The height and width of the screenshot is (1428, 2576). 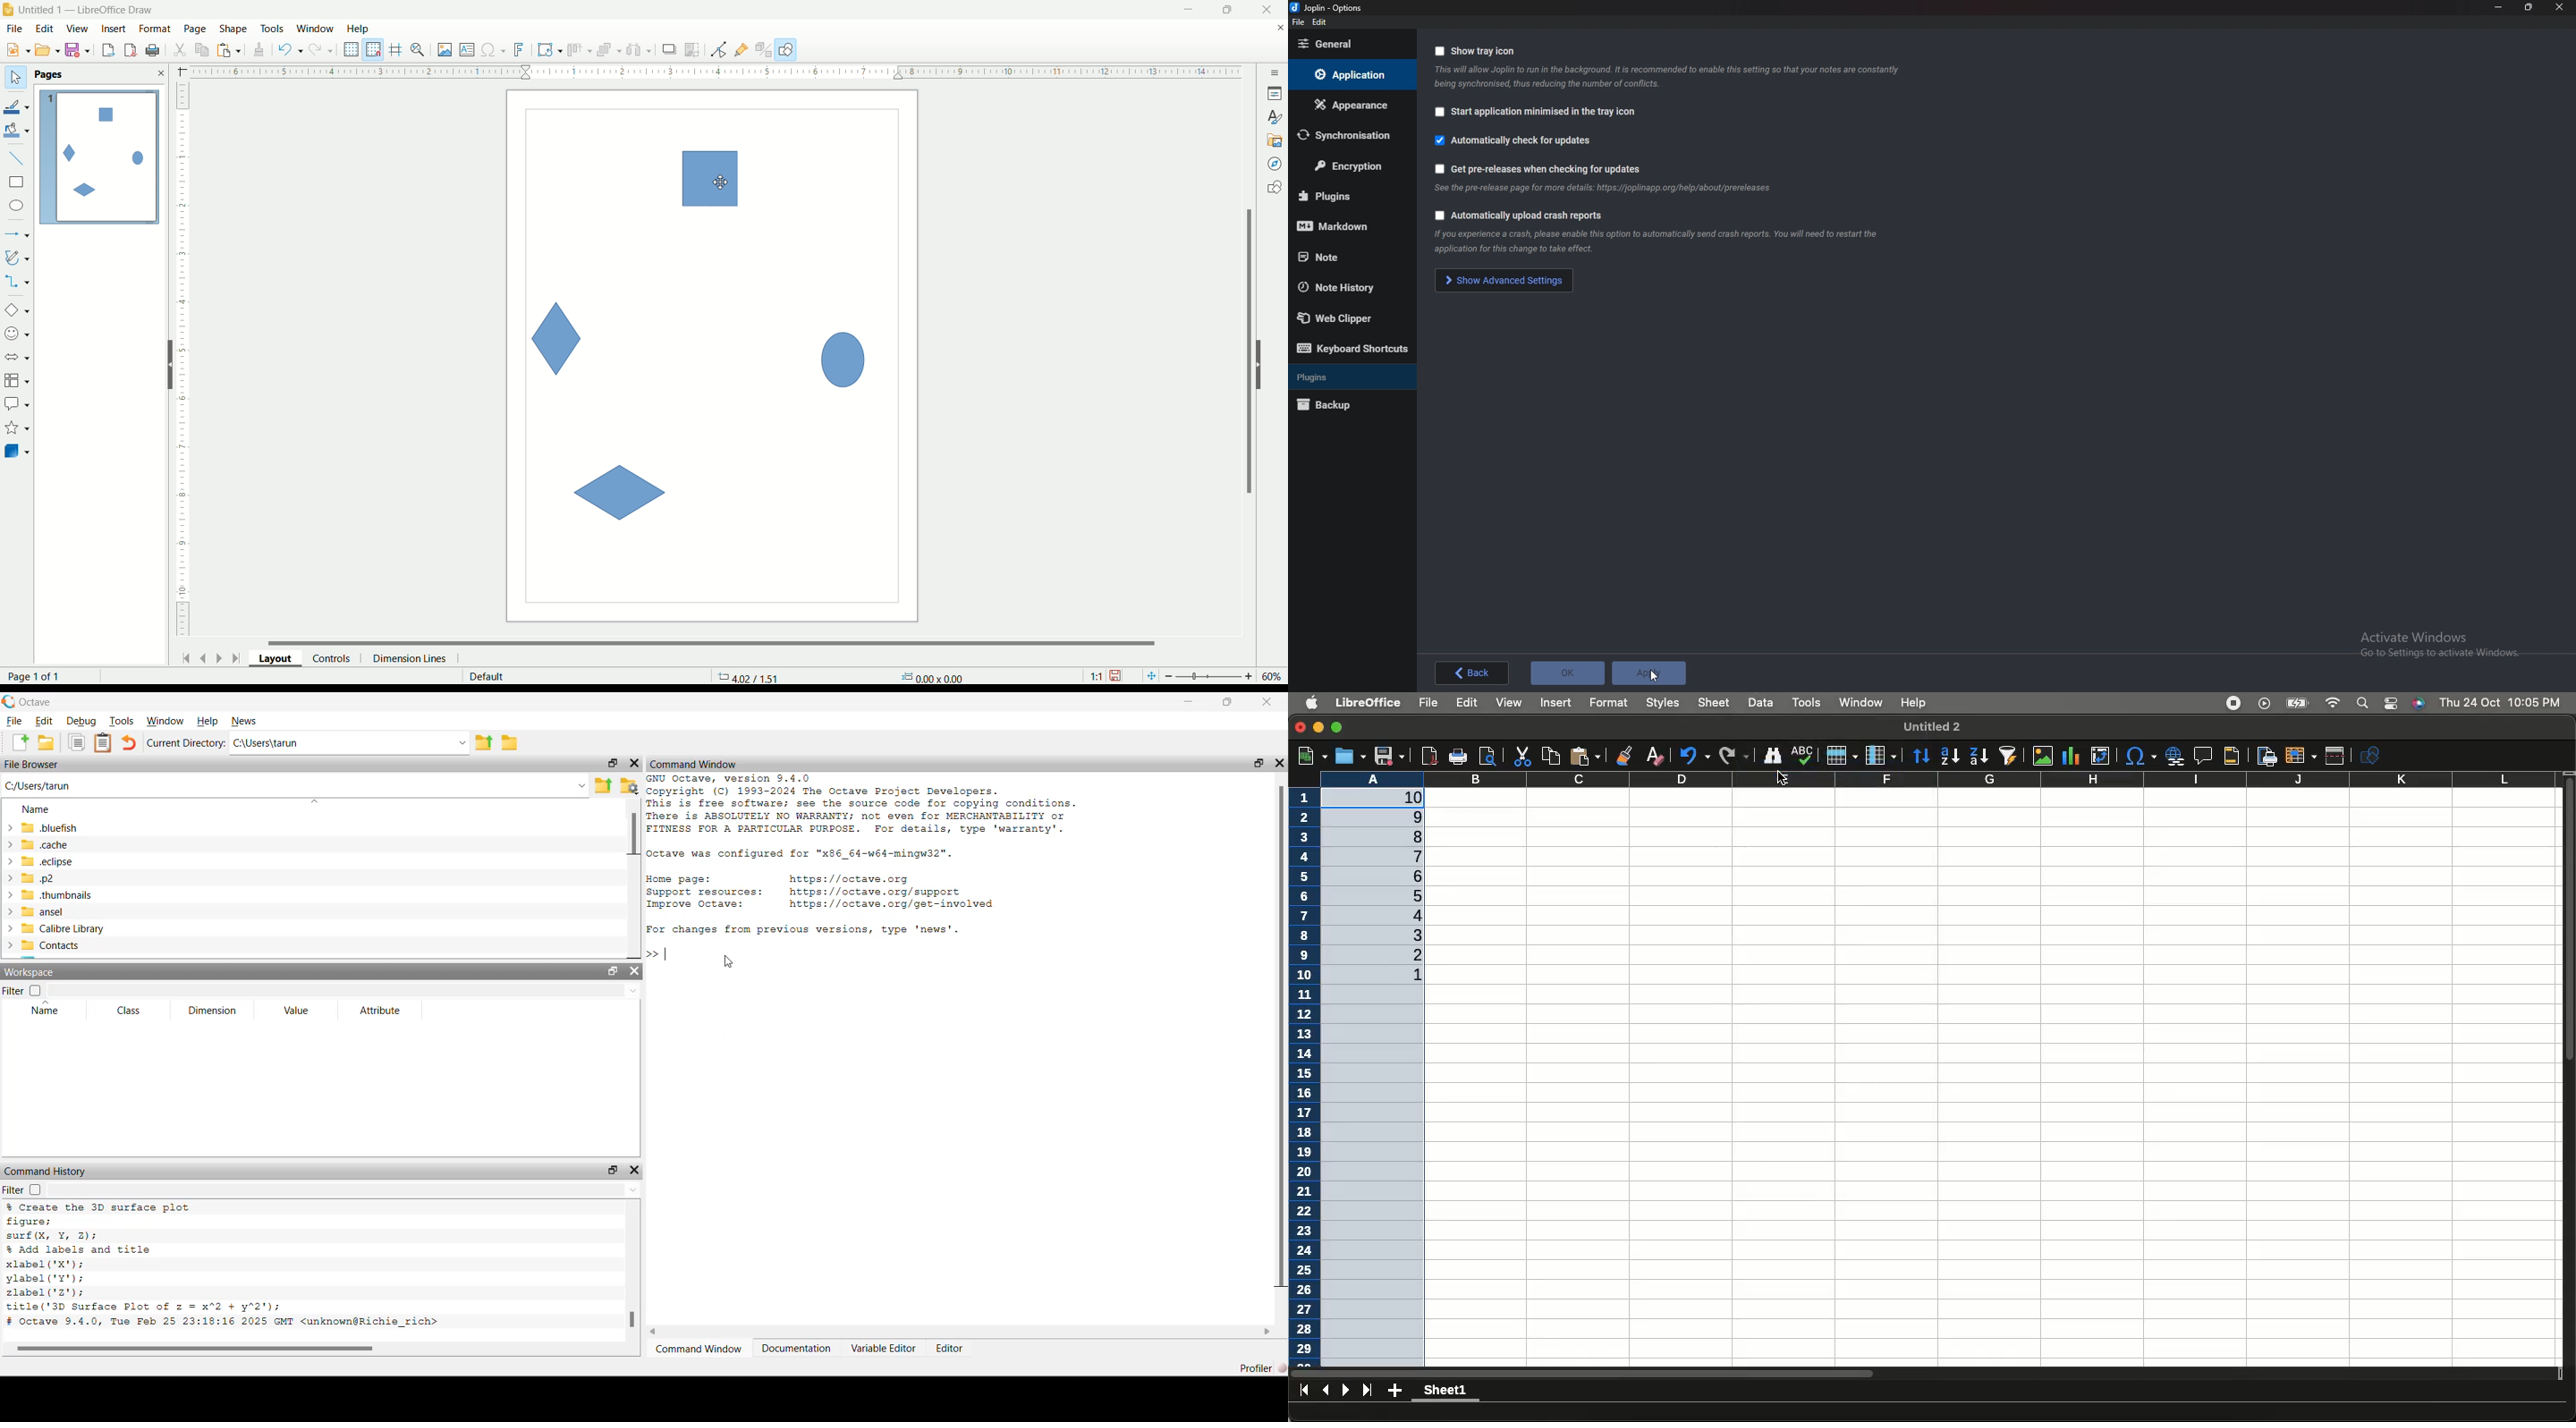 I want to click on coordinates, so click(x=750, y=676).